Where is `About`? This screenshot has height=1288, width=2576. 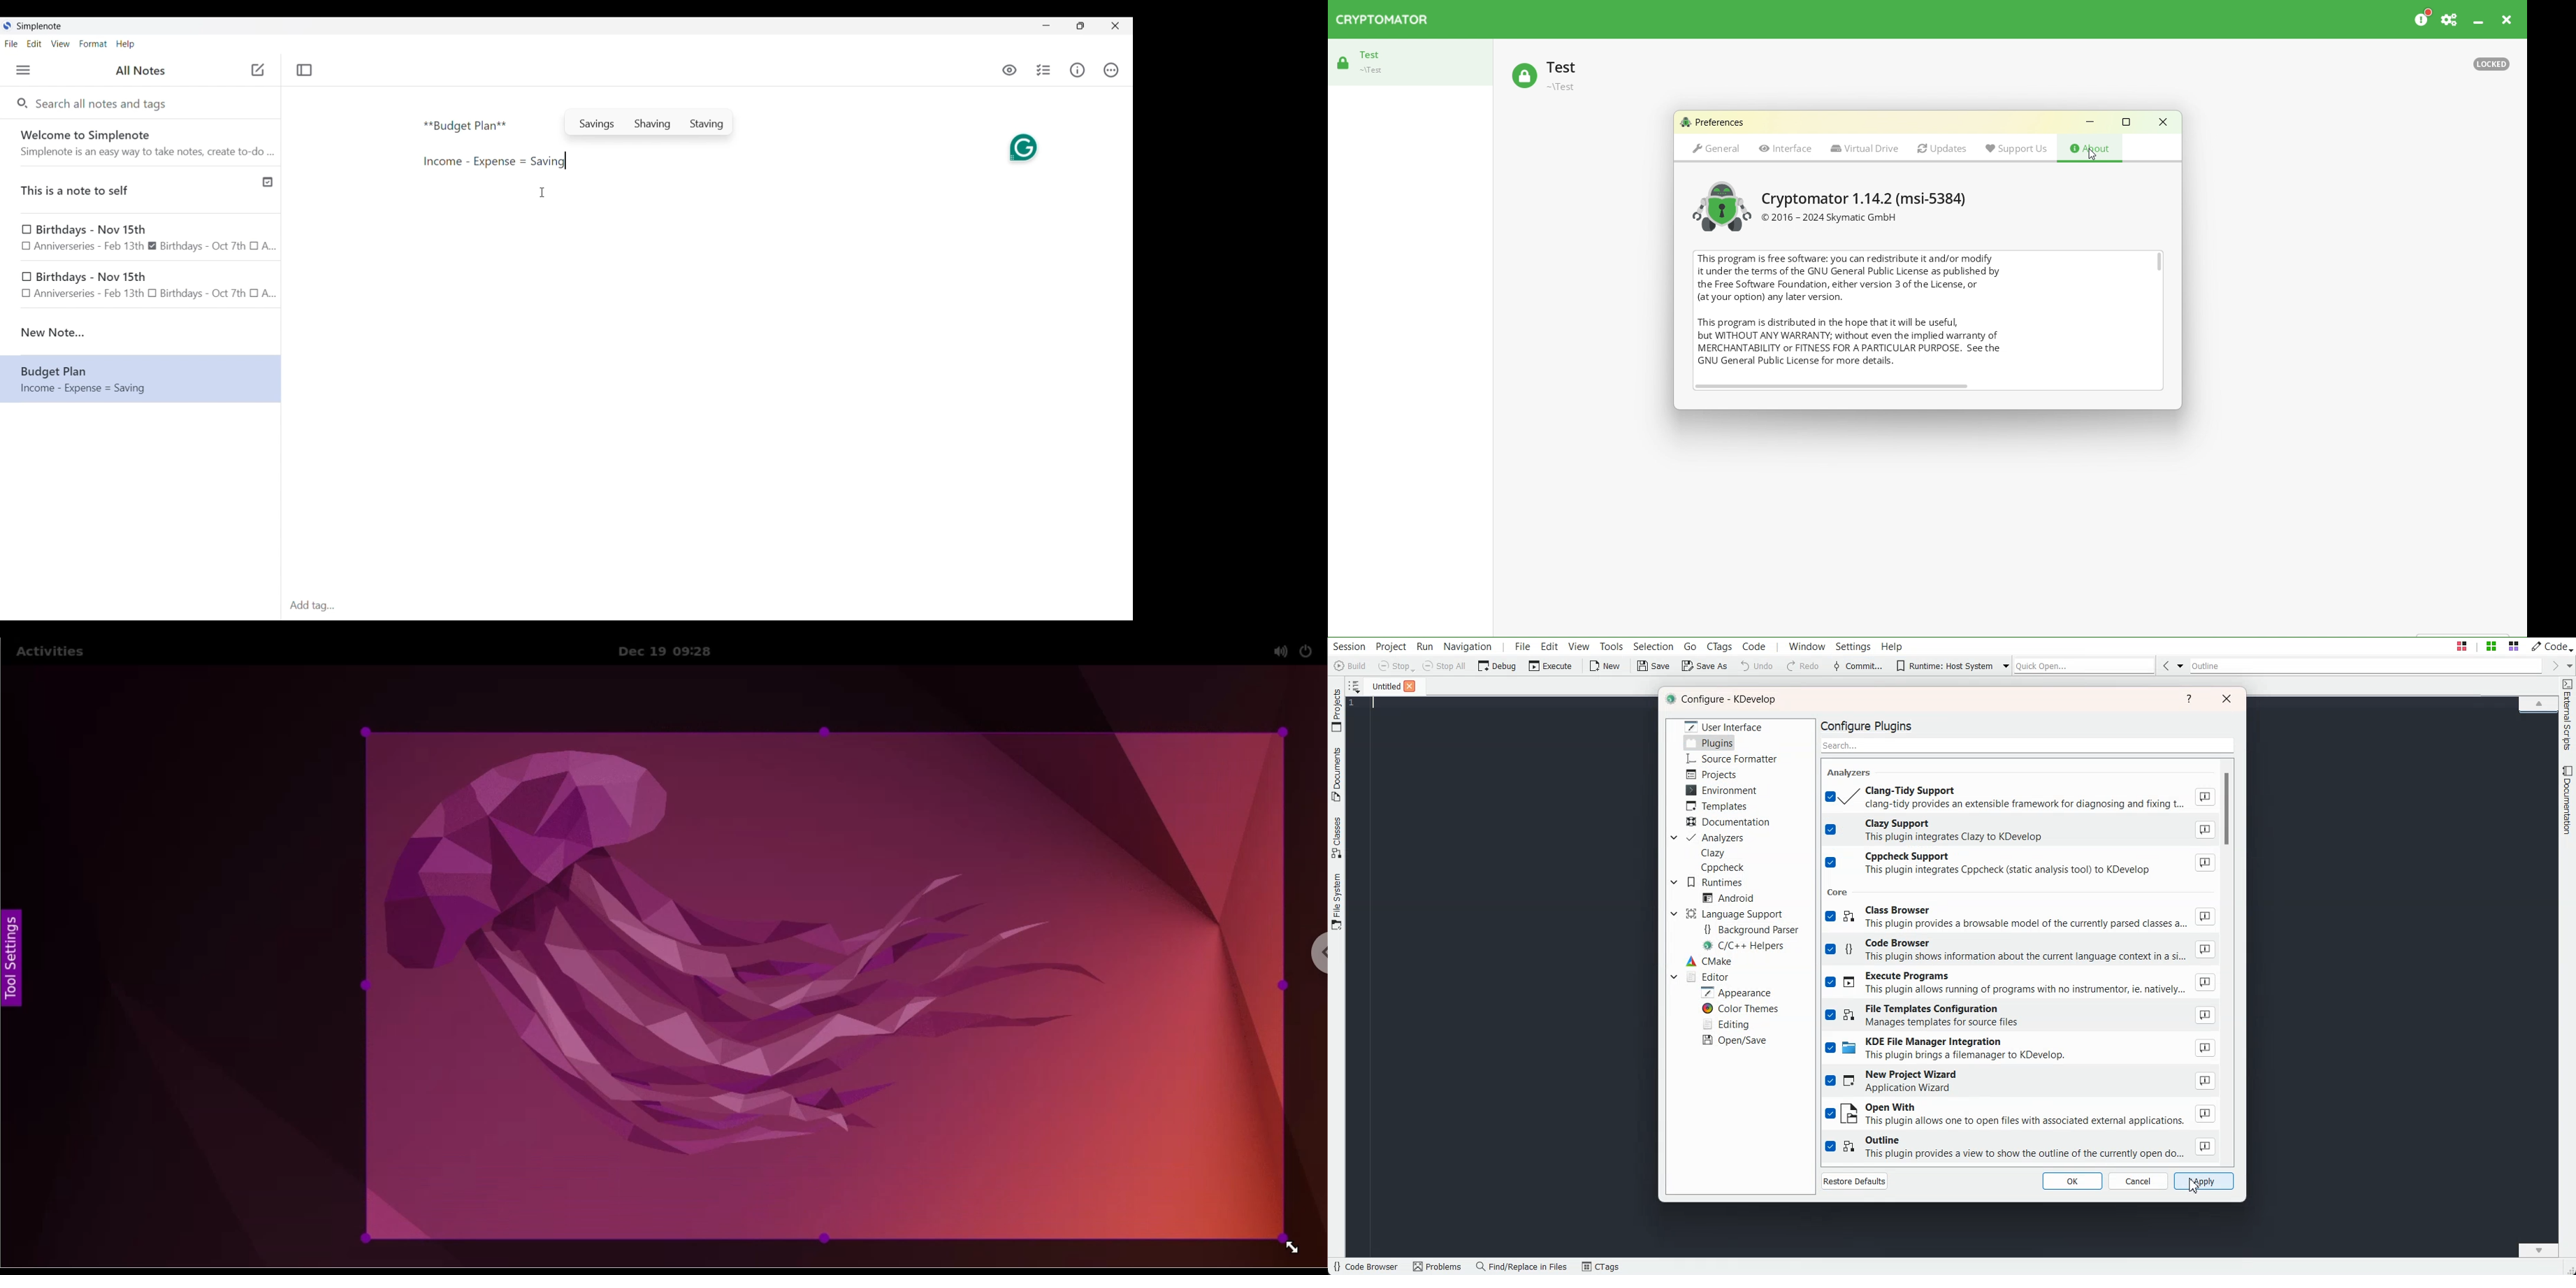
About is located at coordinates (2205, 917).